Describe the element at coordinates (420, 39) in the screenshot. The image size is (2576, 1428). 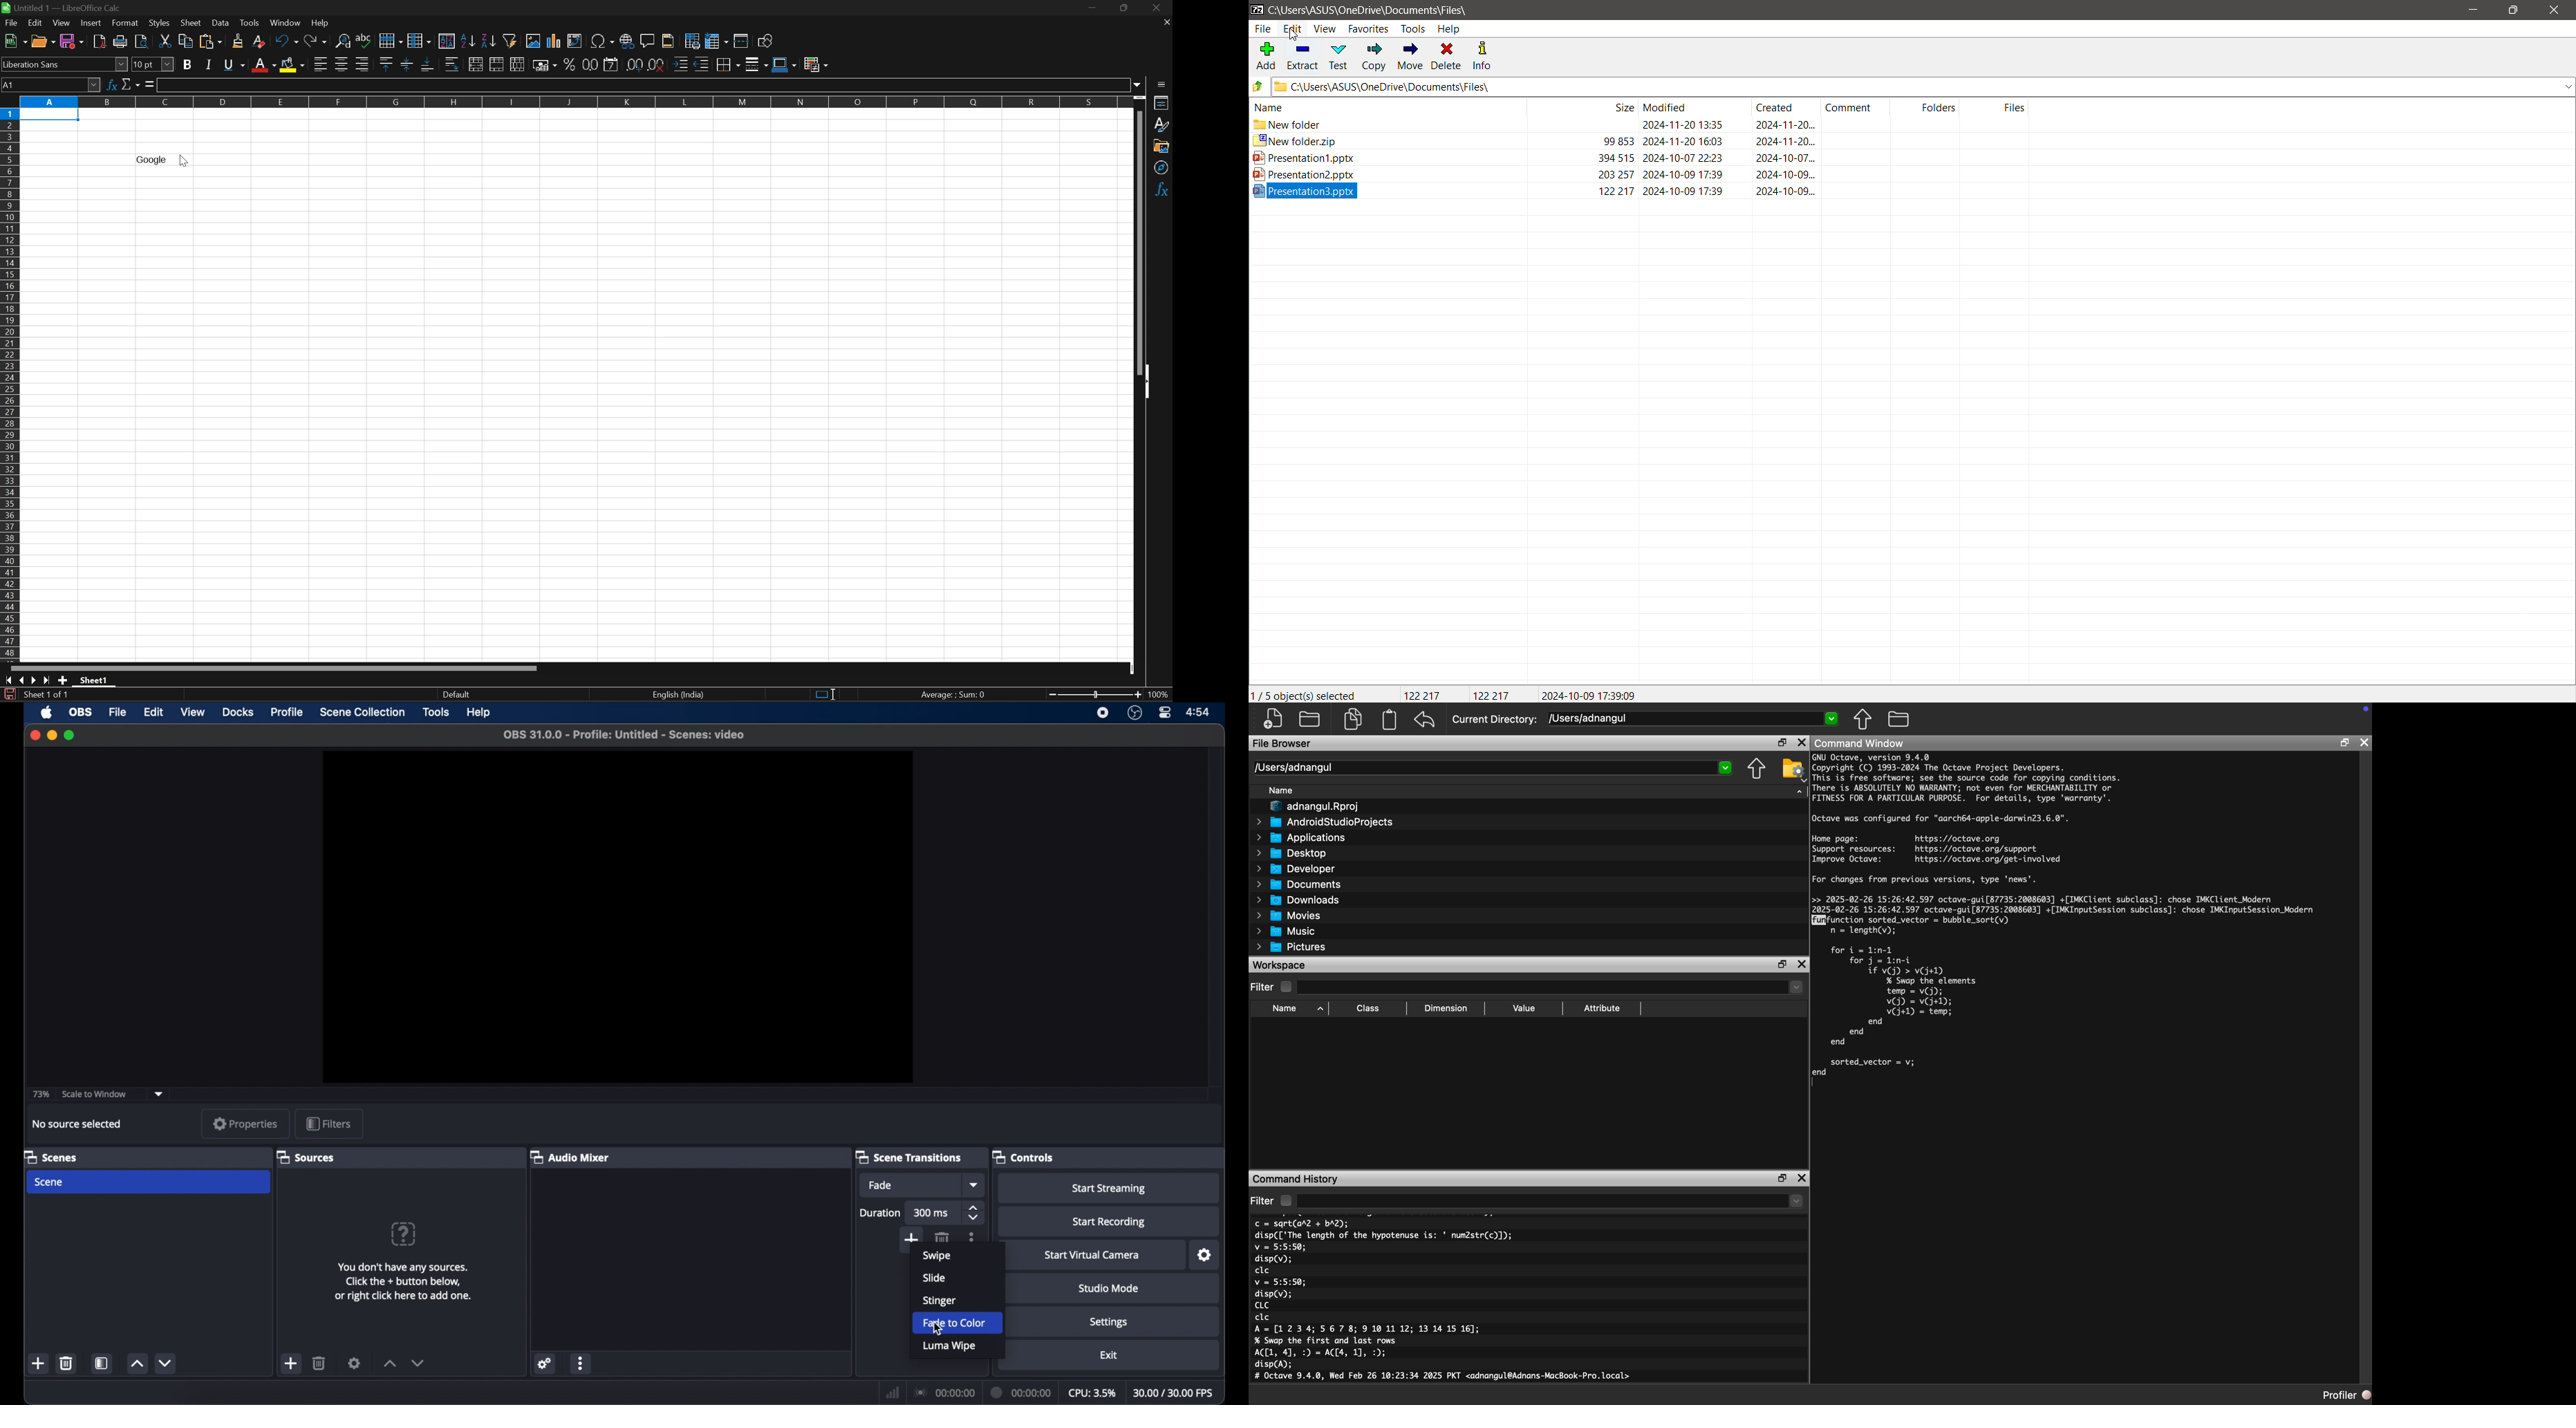
I see `Column` at that location.